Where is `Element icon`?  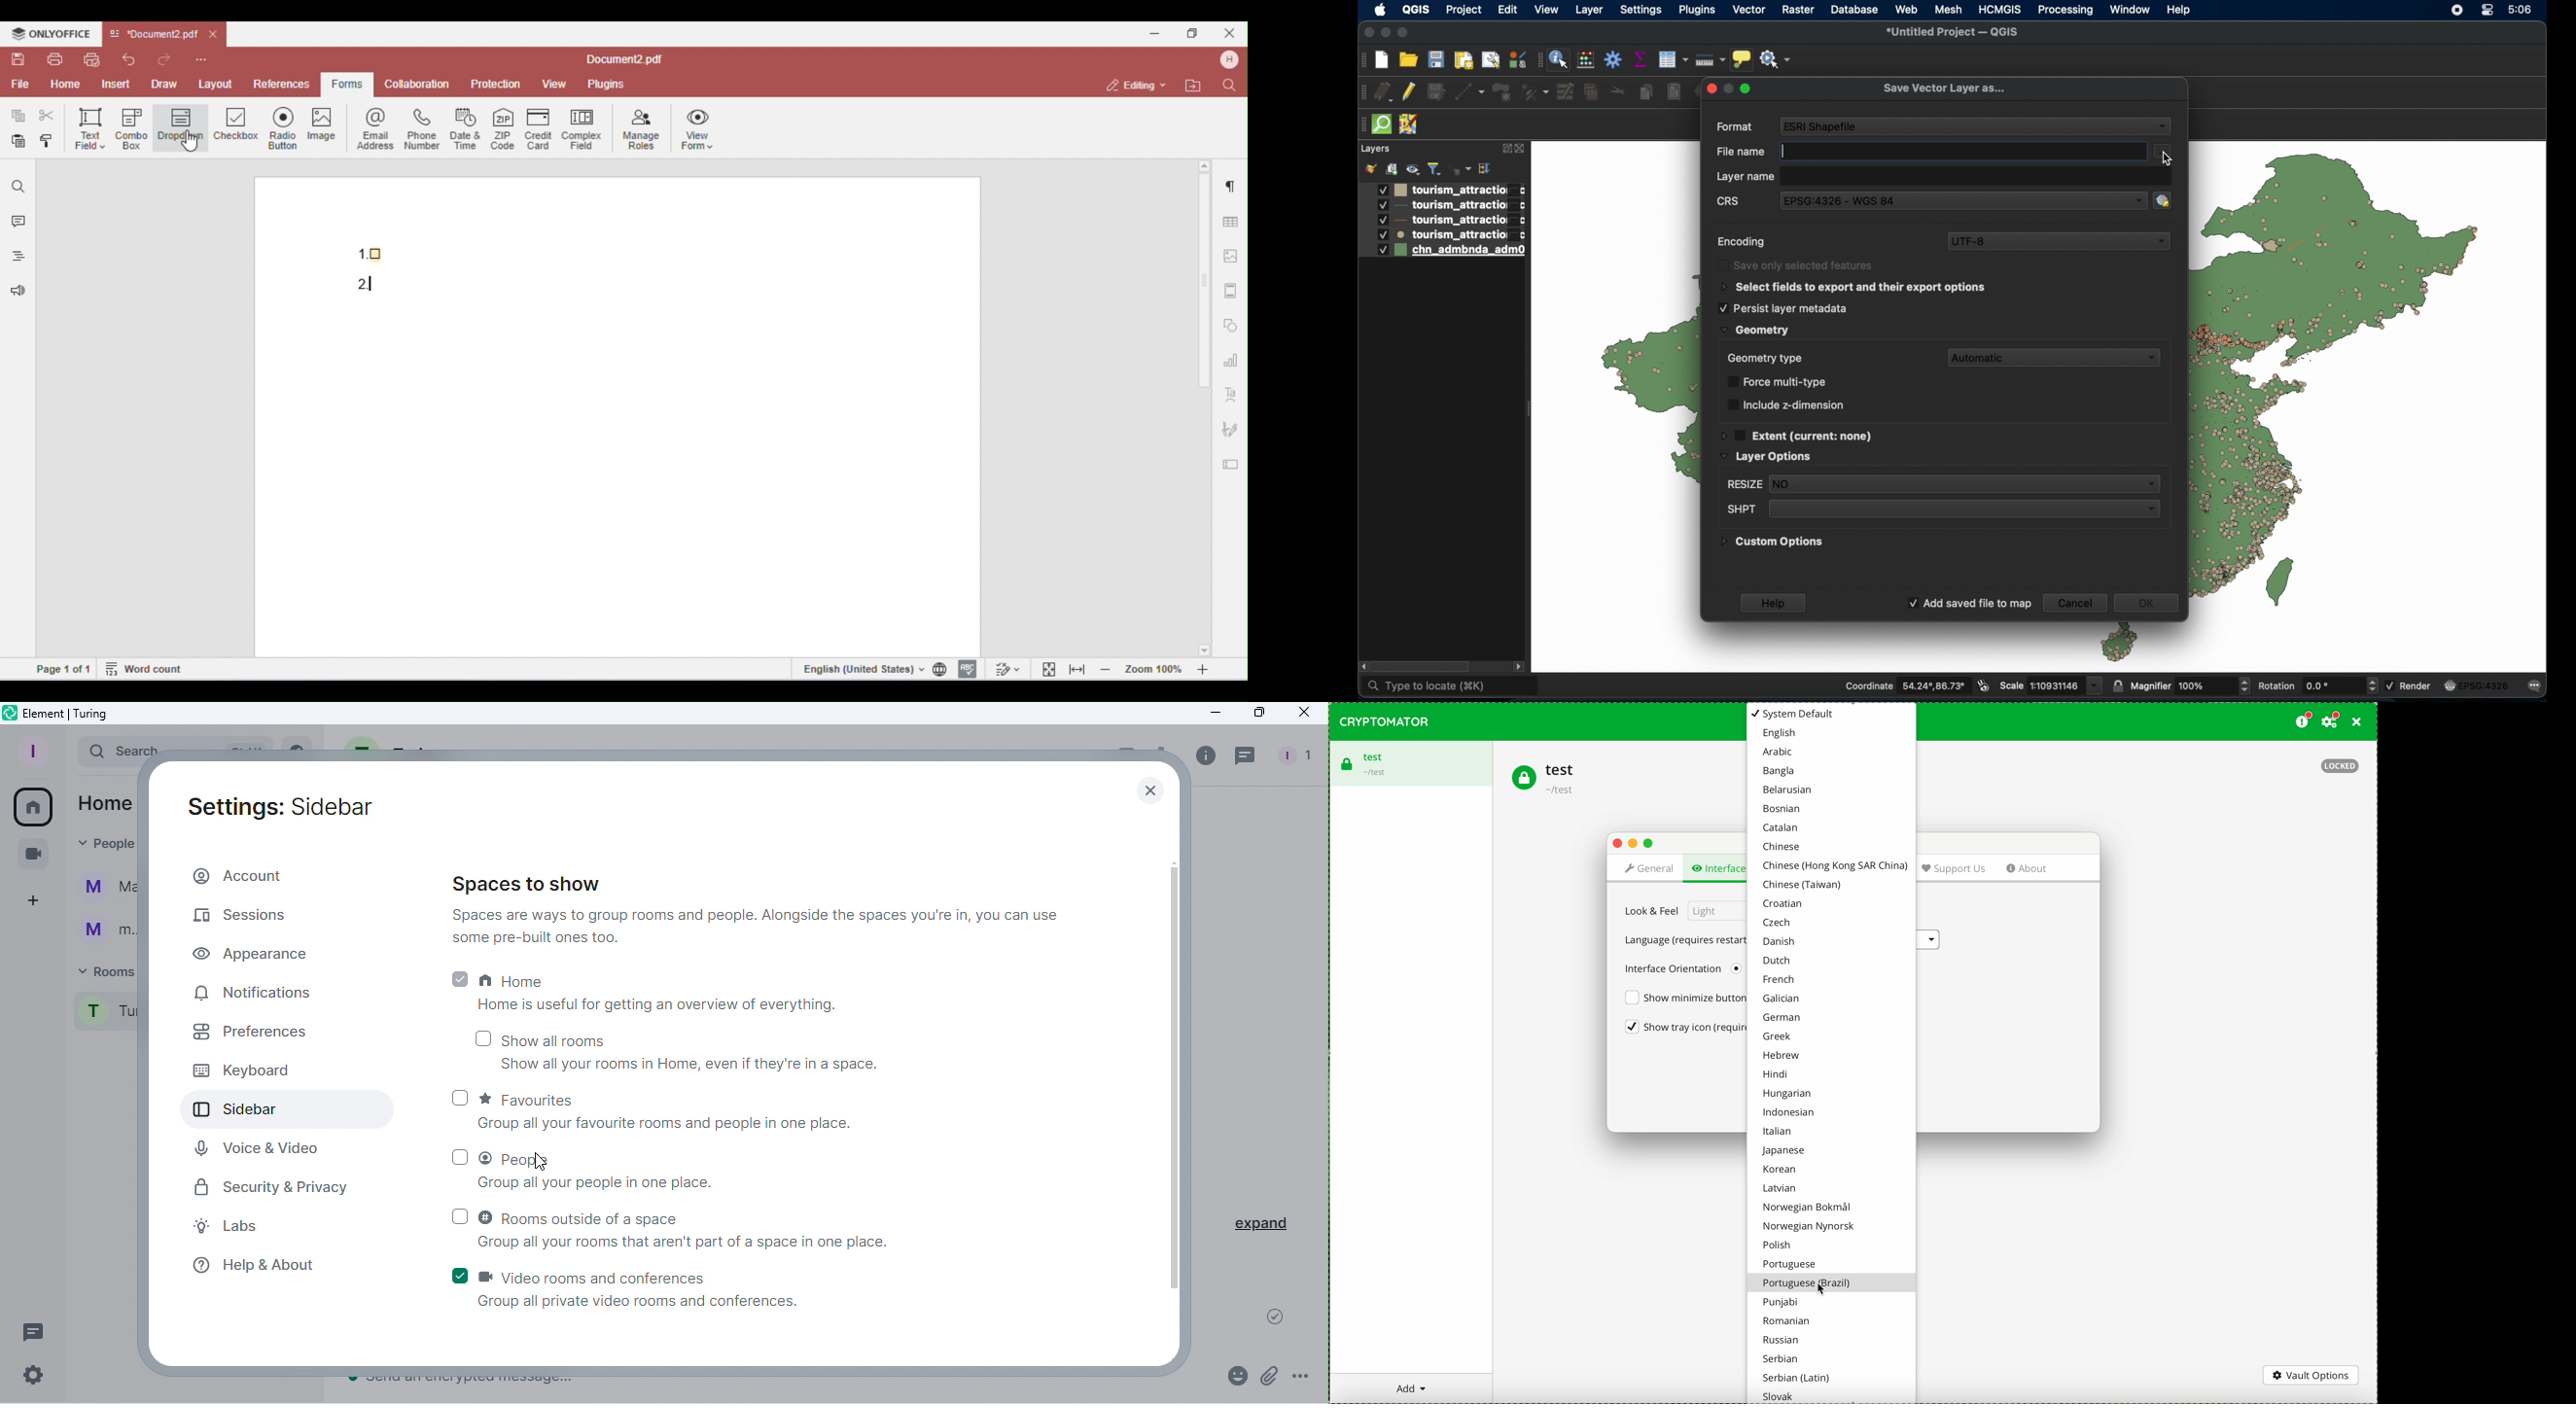 Element icon is located at coordinates (61, 714).